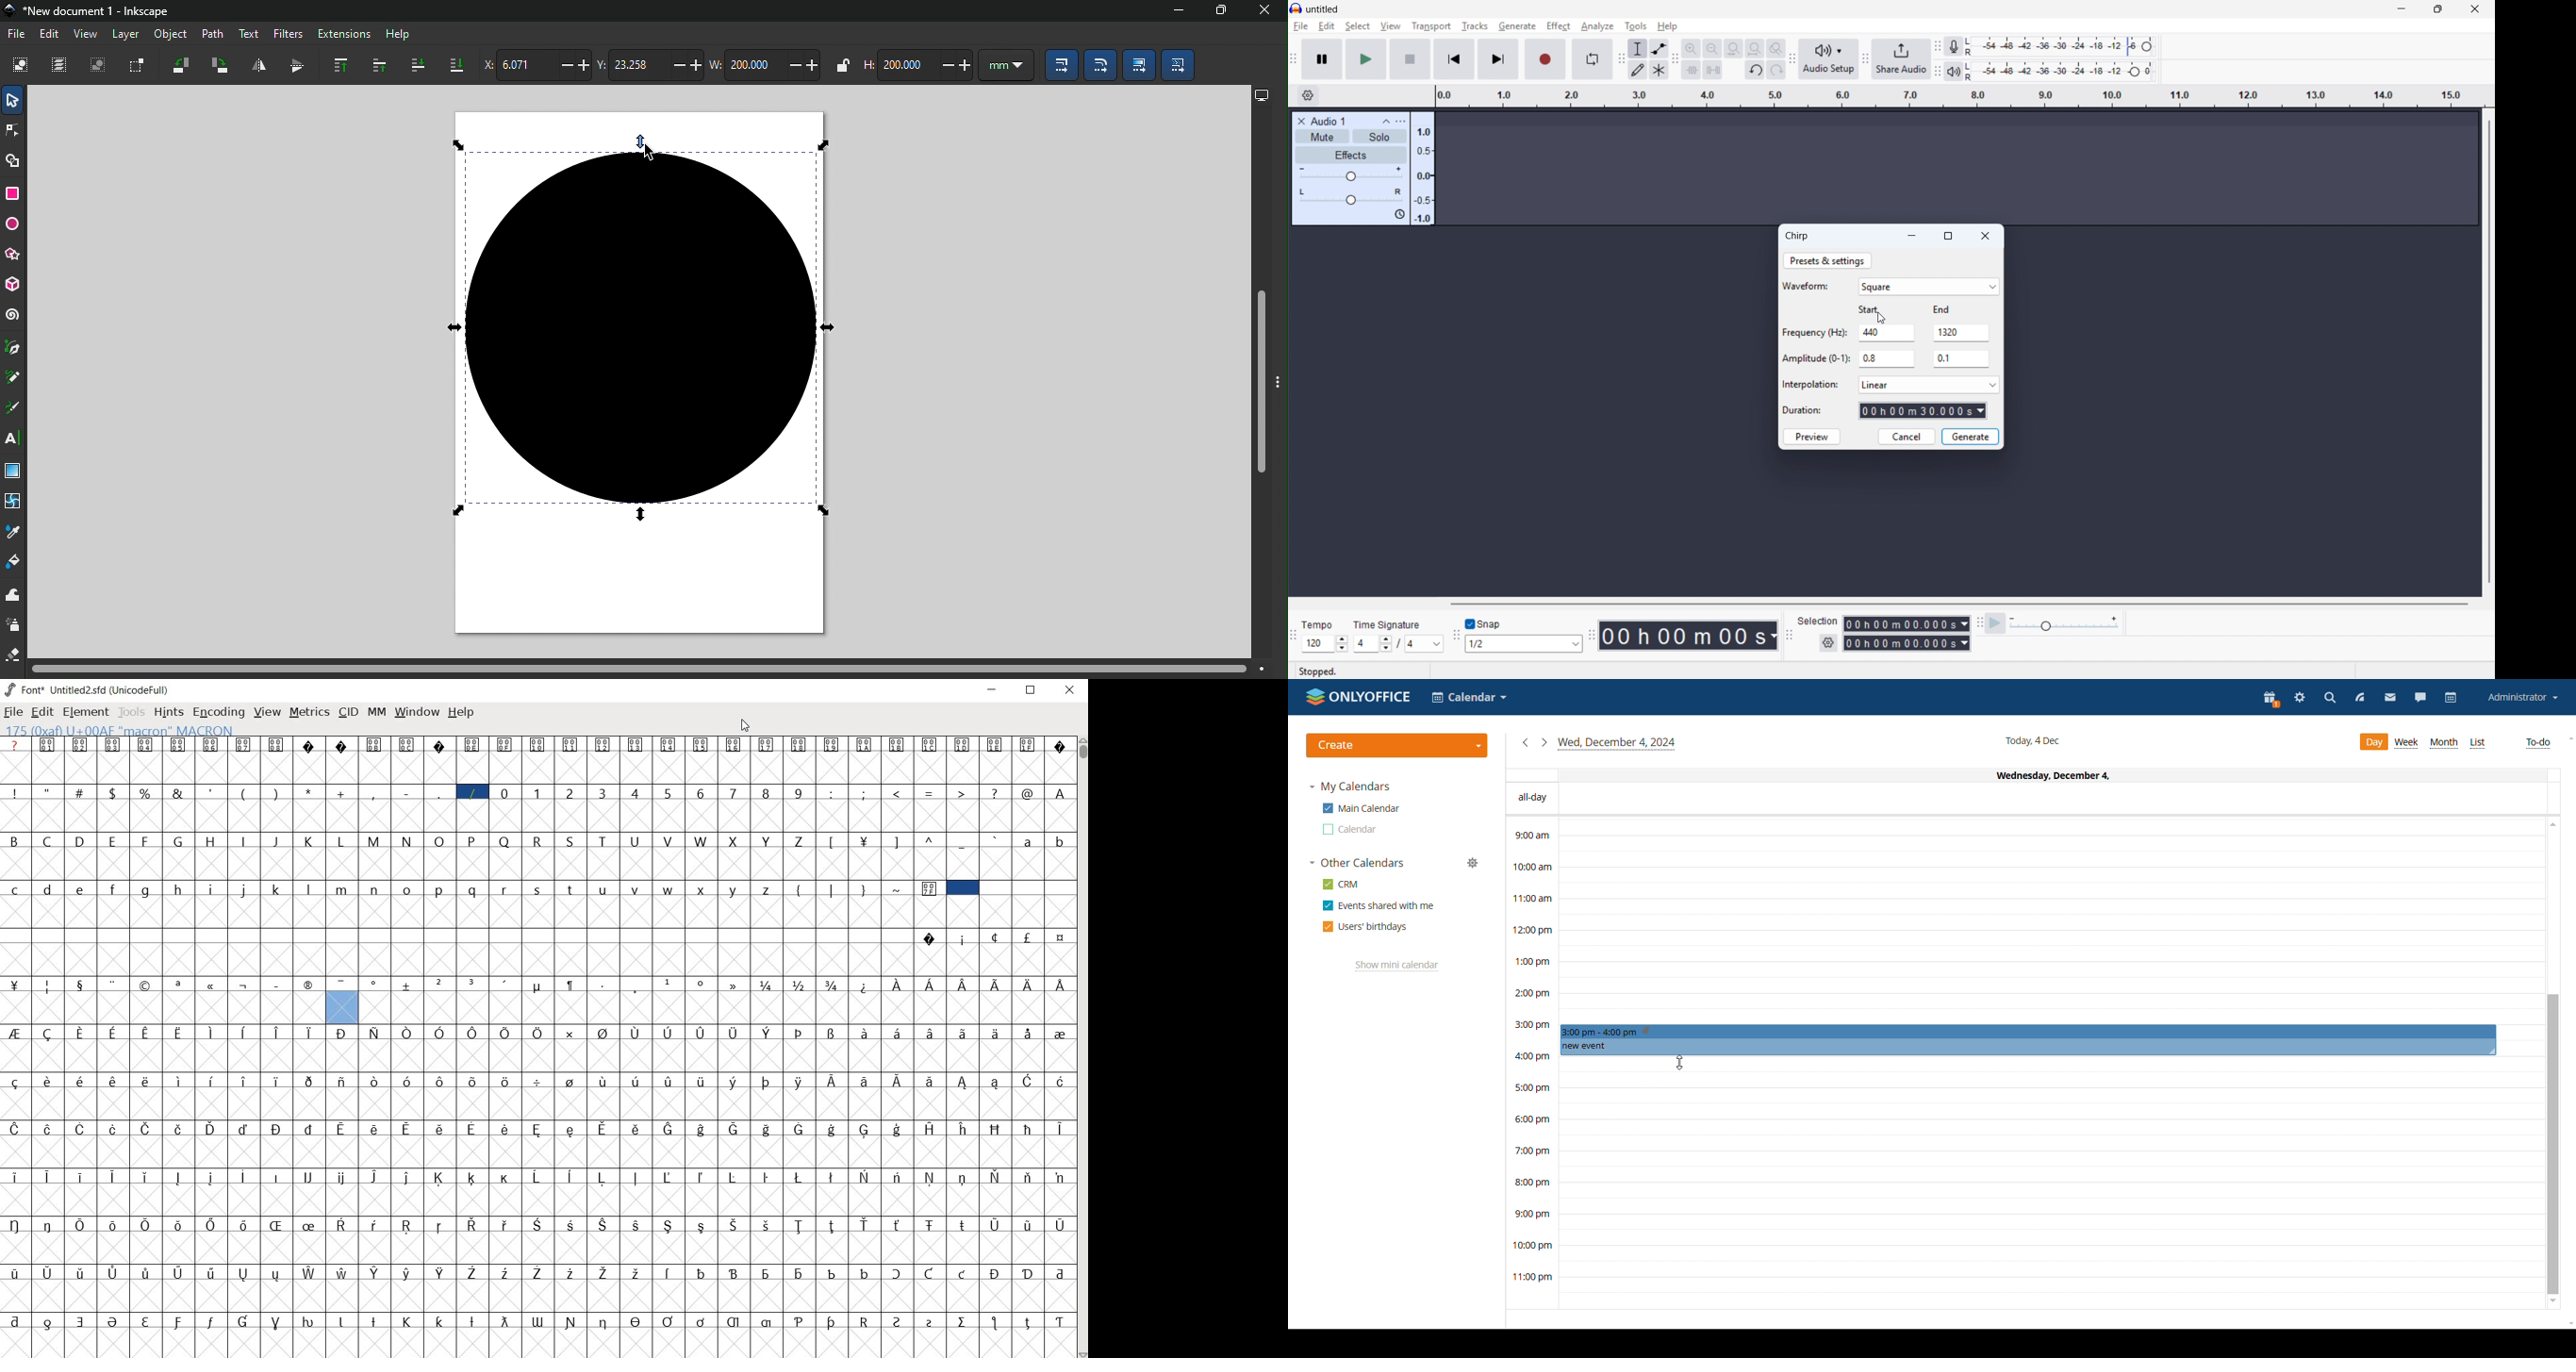 This screenshot has height=1372, width=2576. Describe the element at coordinates (245, 1032) in the screenshot. I see `Symbol` at that location.